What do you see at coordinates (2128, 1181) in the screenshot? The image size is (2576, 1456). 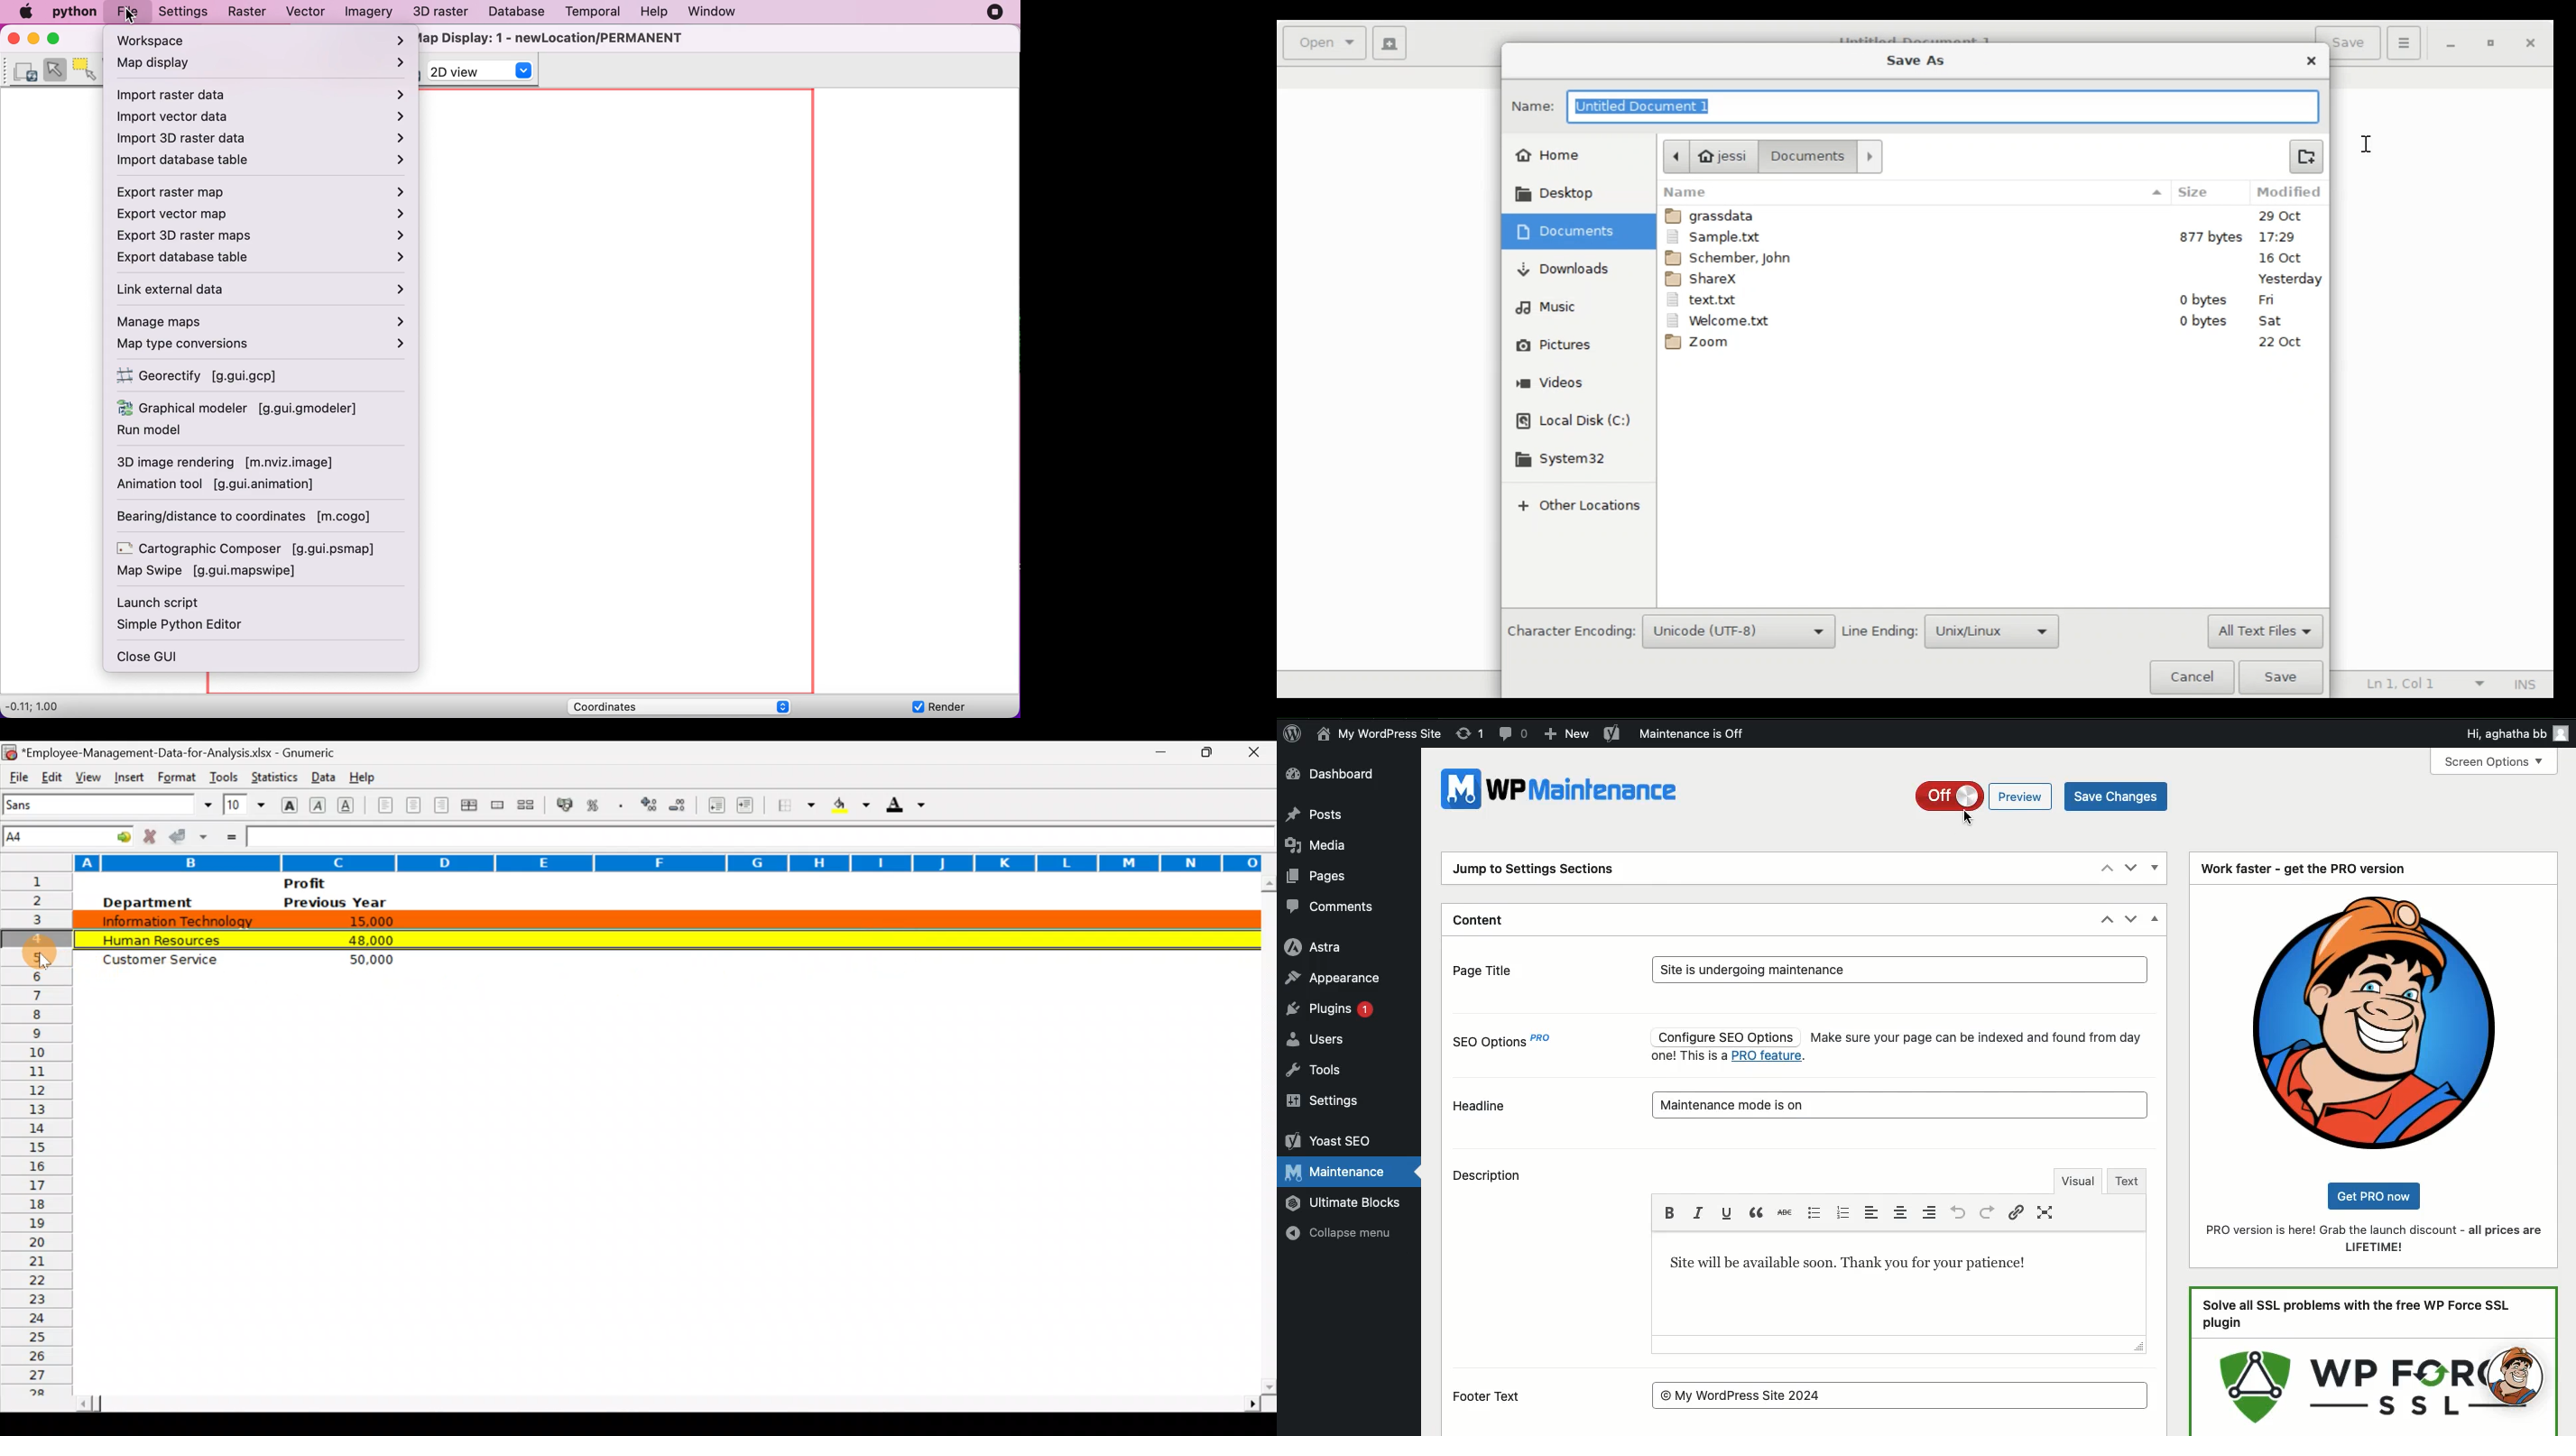 I see `Text` at bounding box center [2128, 1181].